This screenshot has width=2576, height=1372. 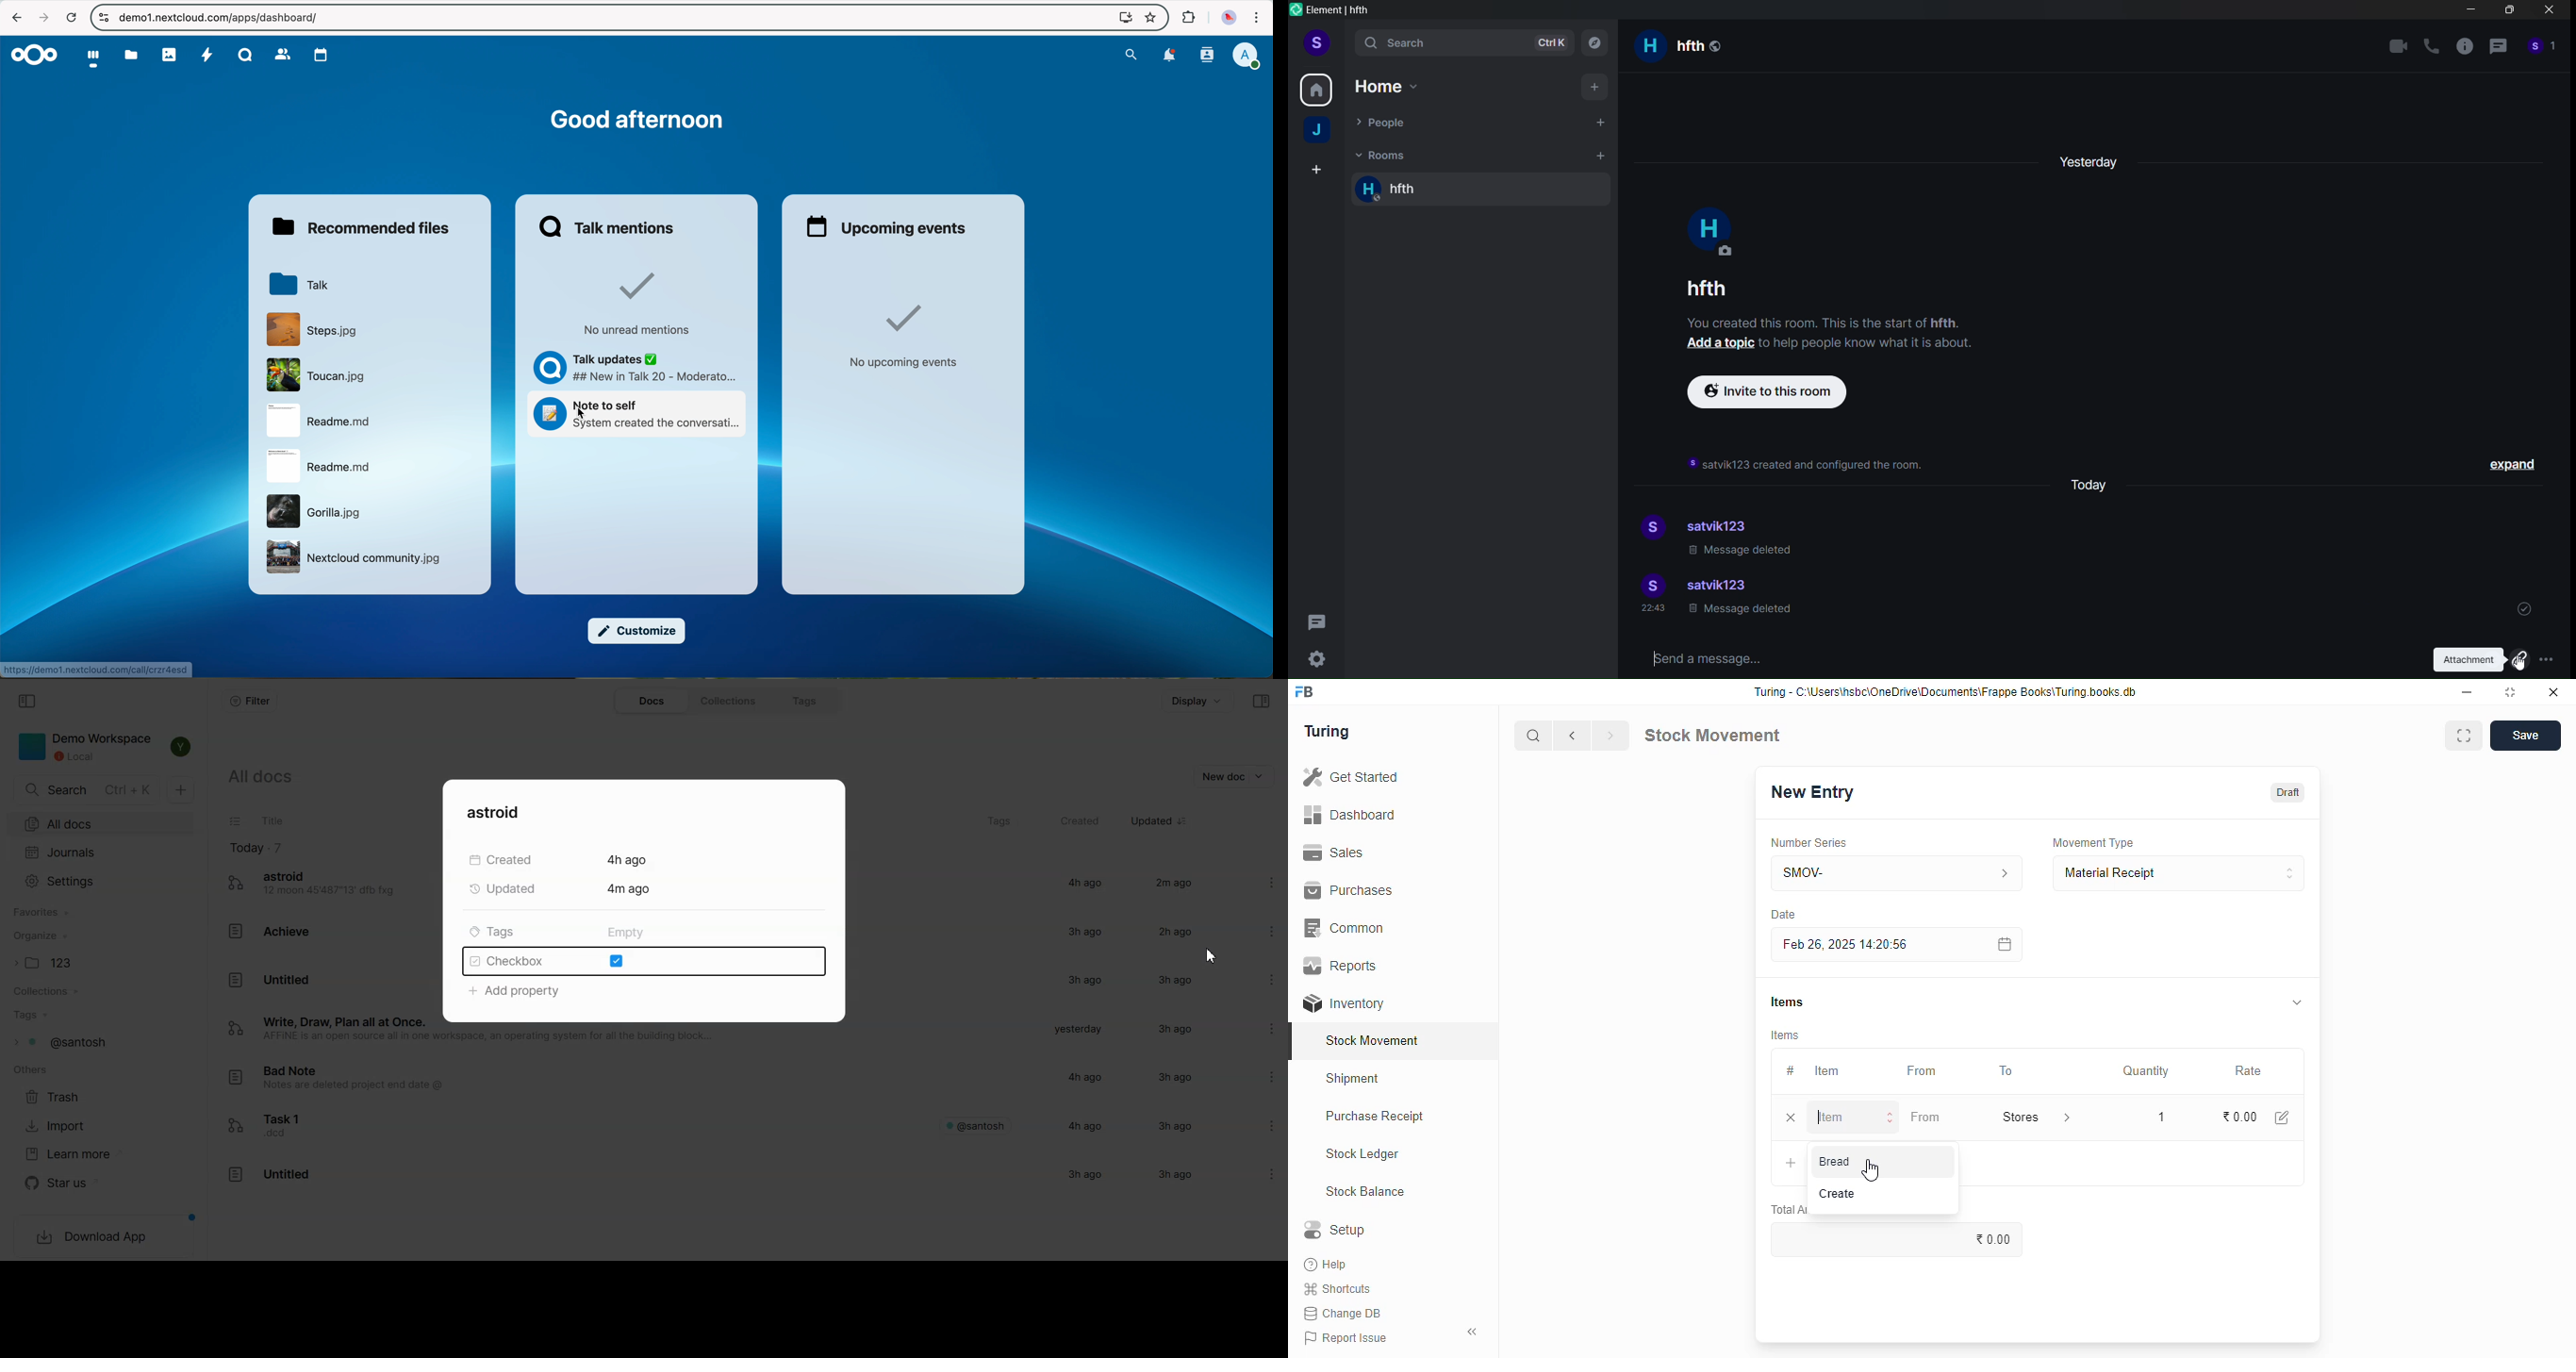 What do you see at coordinates (632, 365) in the screenshot?
I see `Talk updates` at bounding box center [632, 365].